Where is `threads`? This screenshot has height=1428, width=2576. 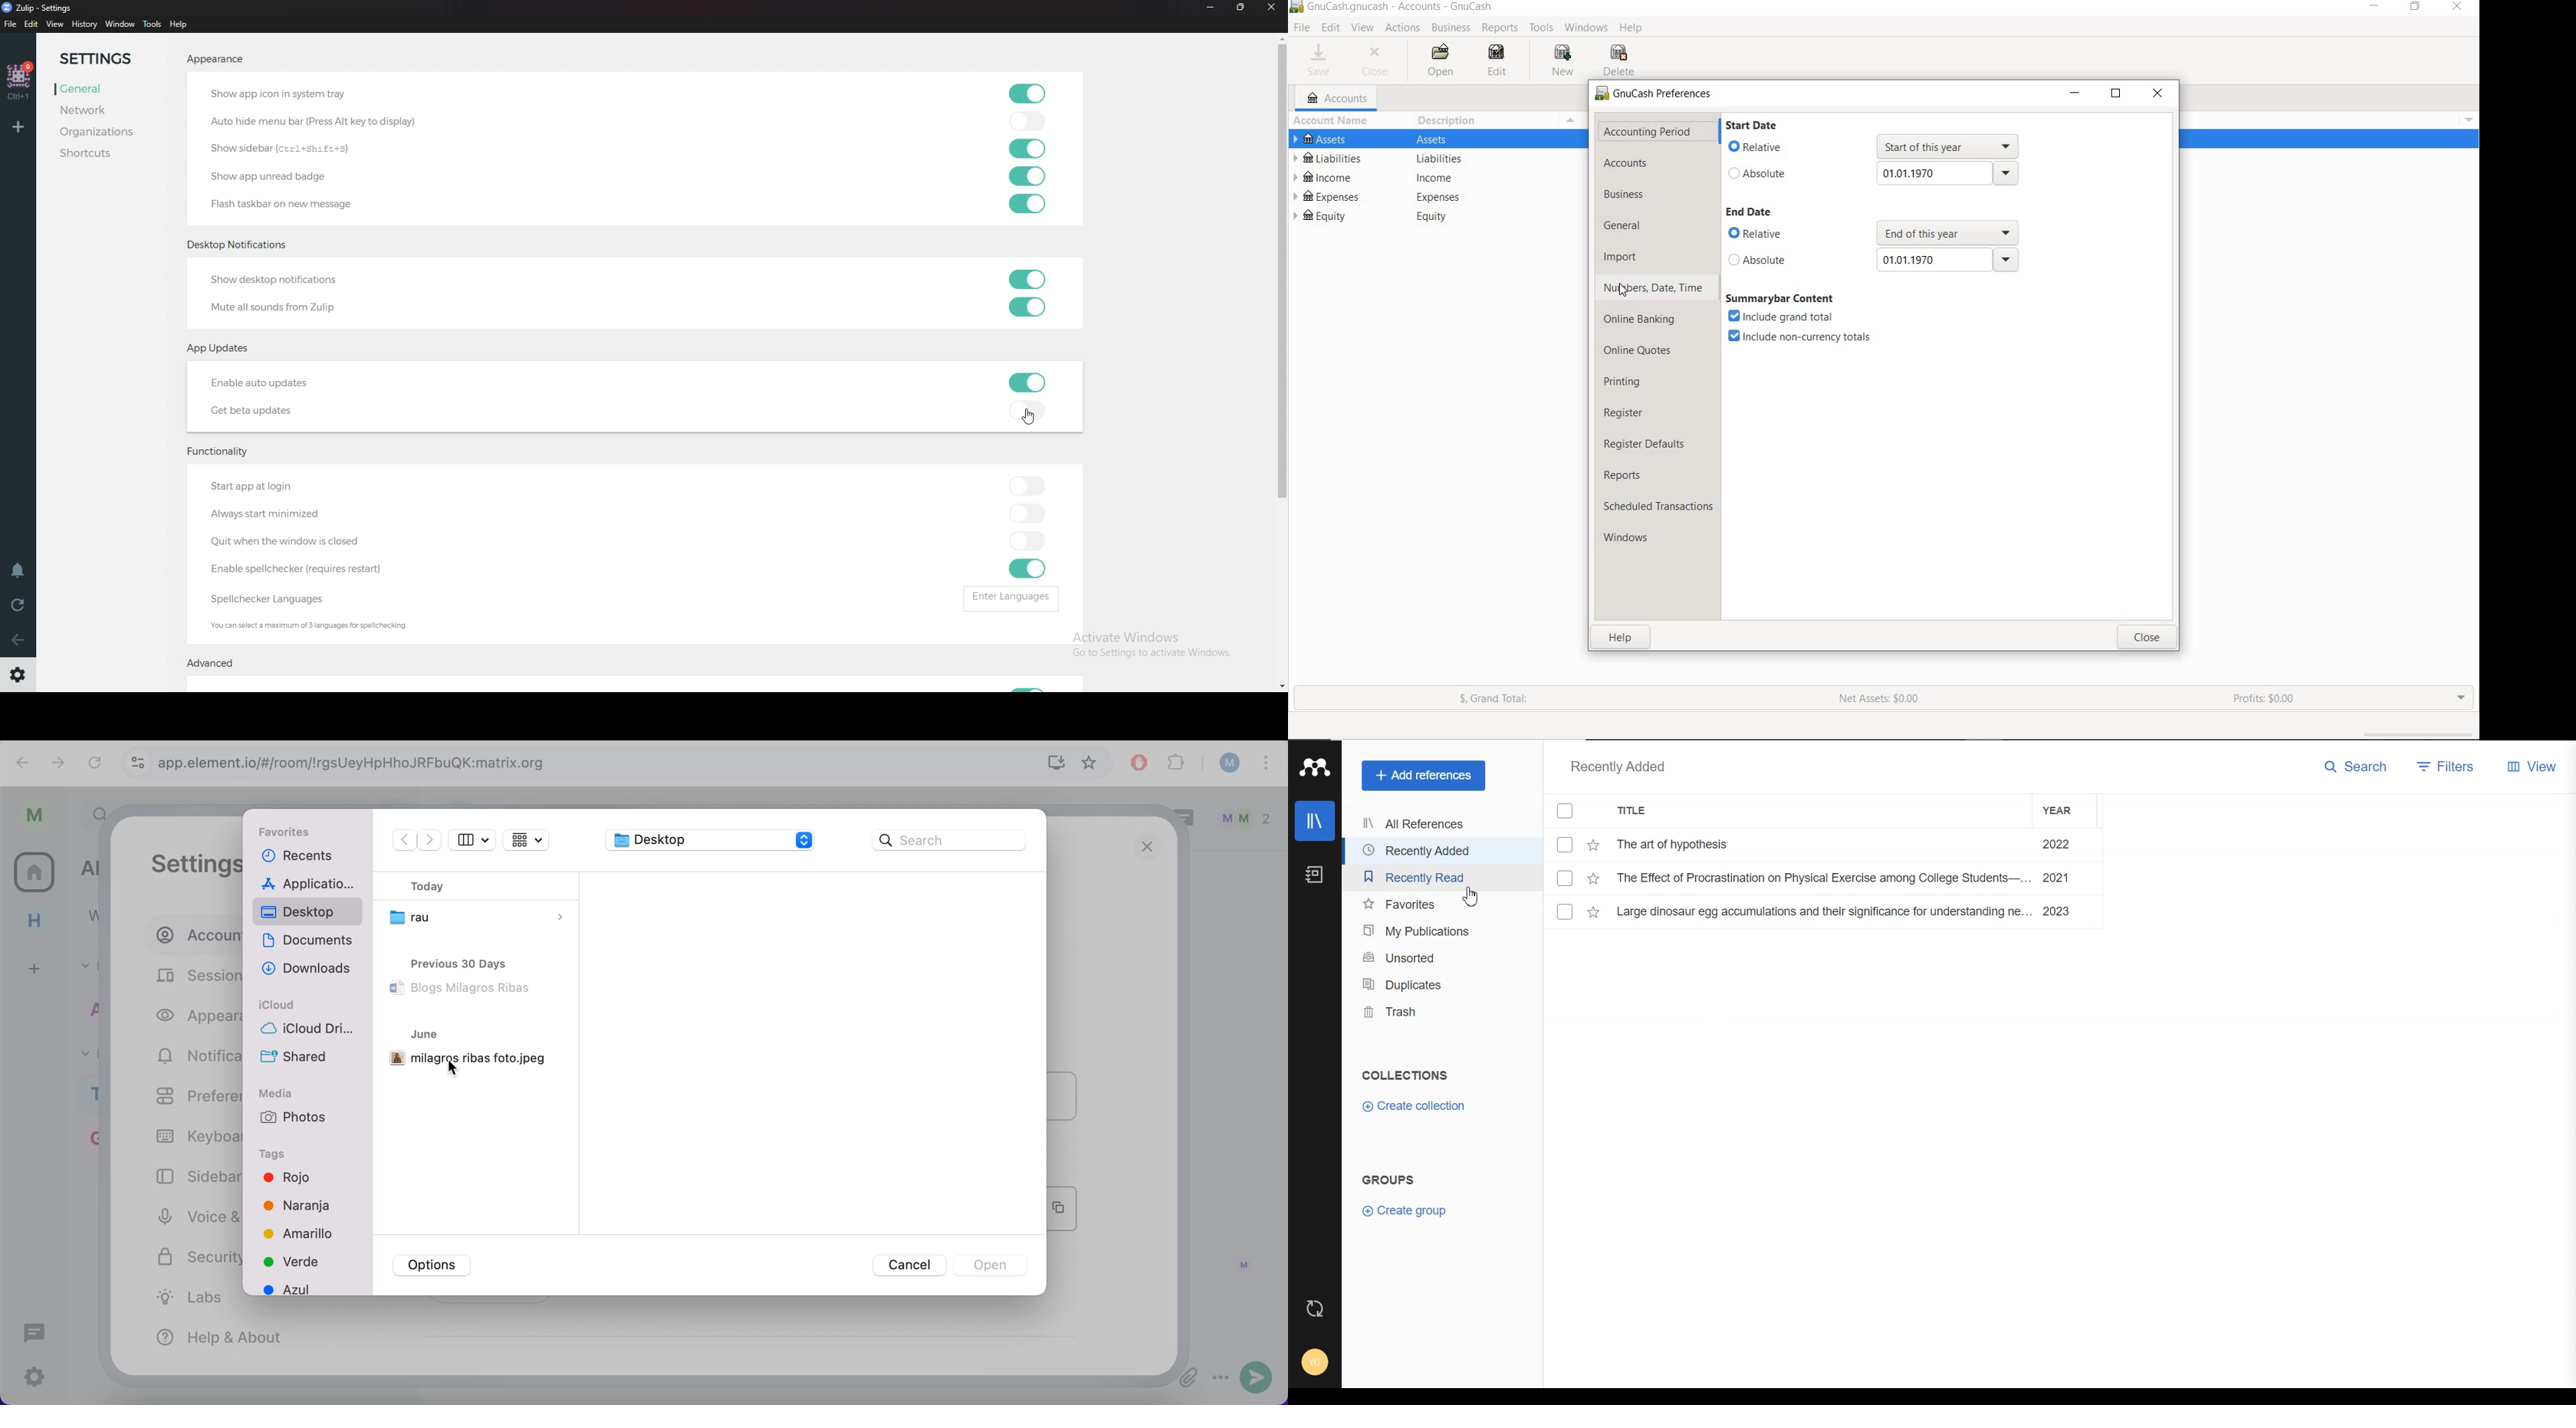
threads is located at coordinates (34, 1332).